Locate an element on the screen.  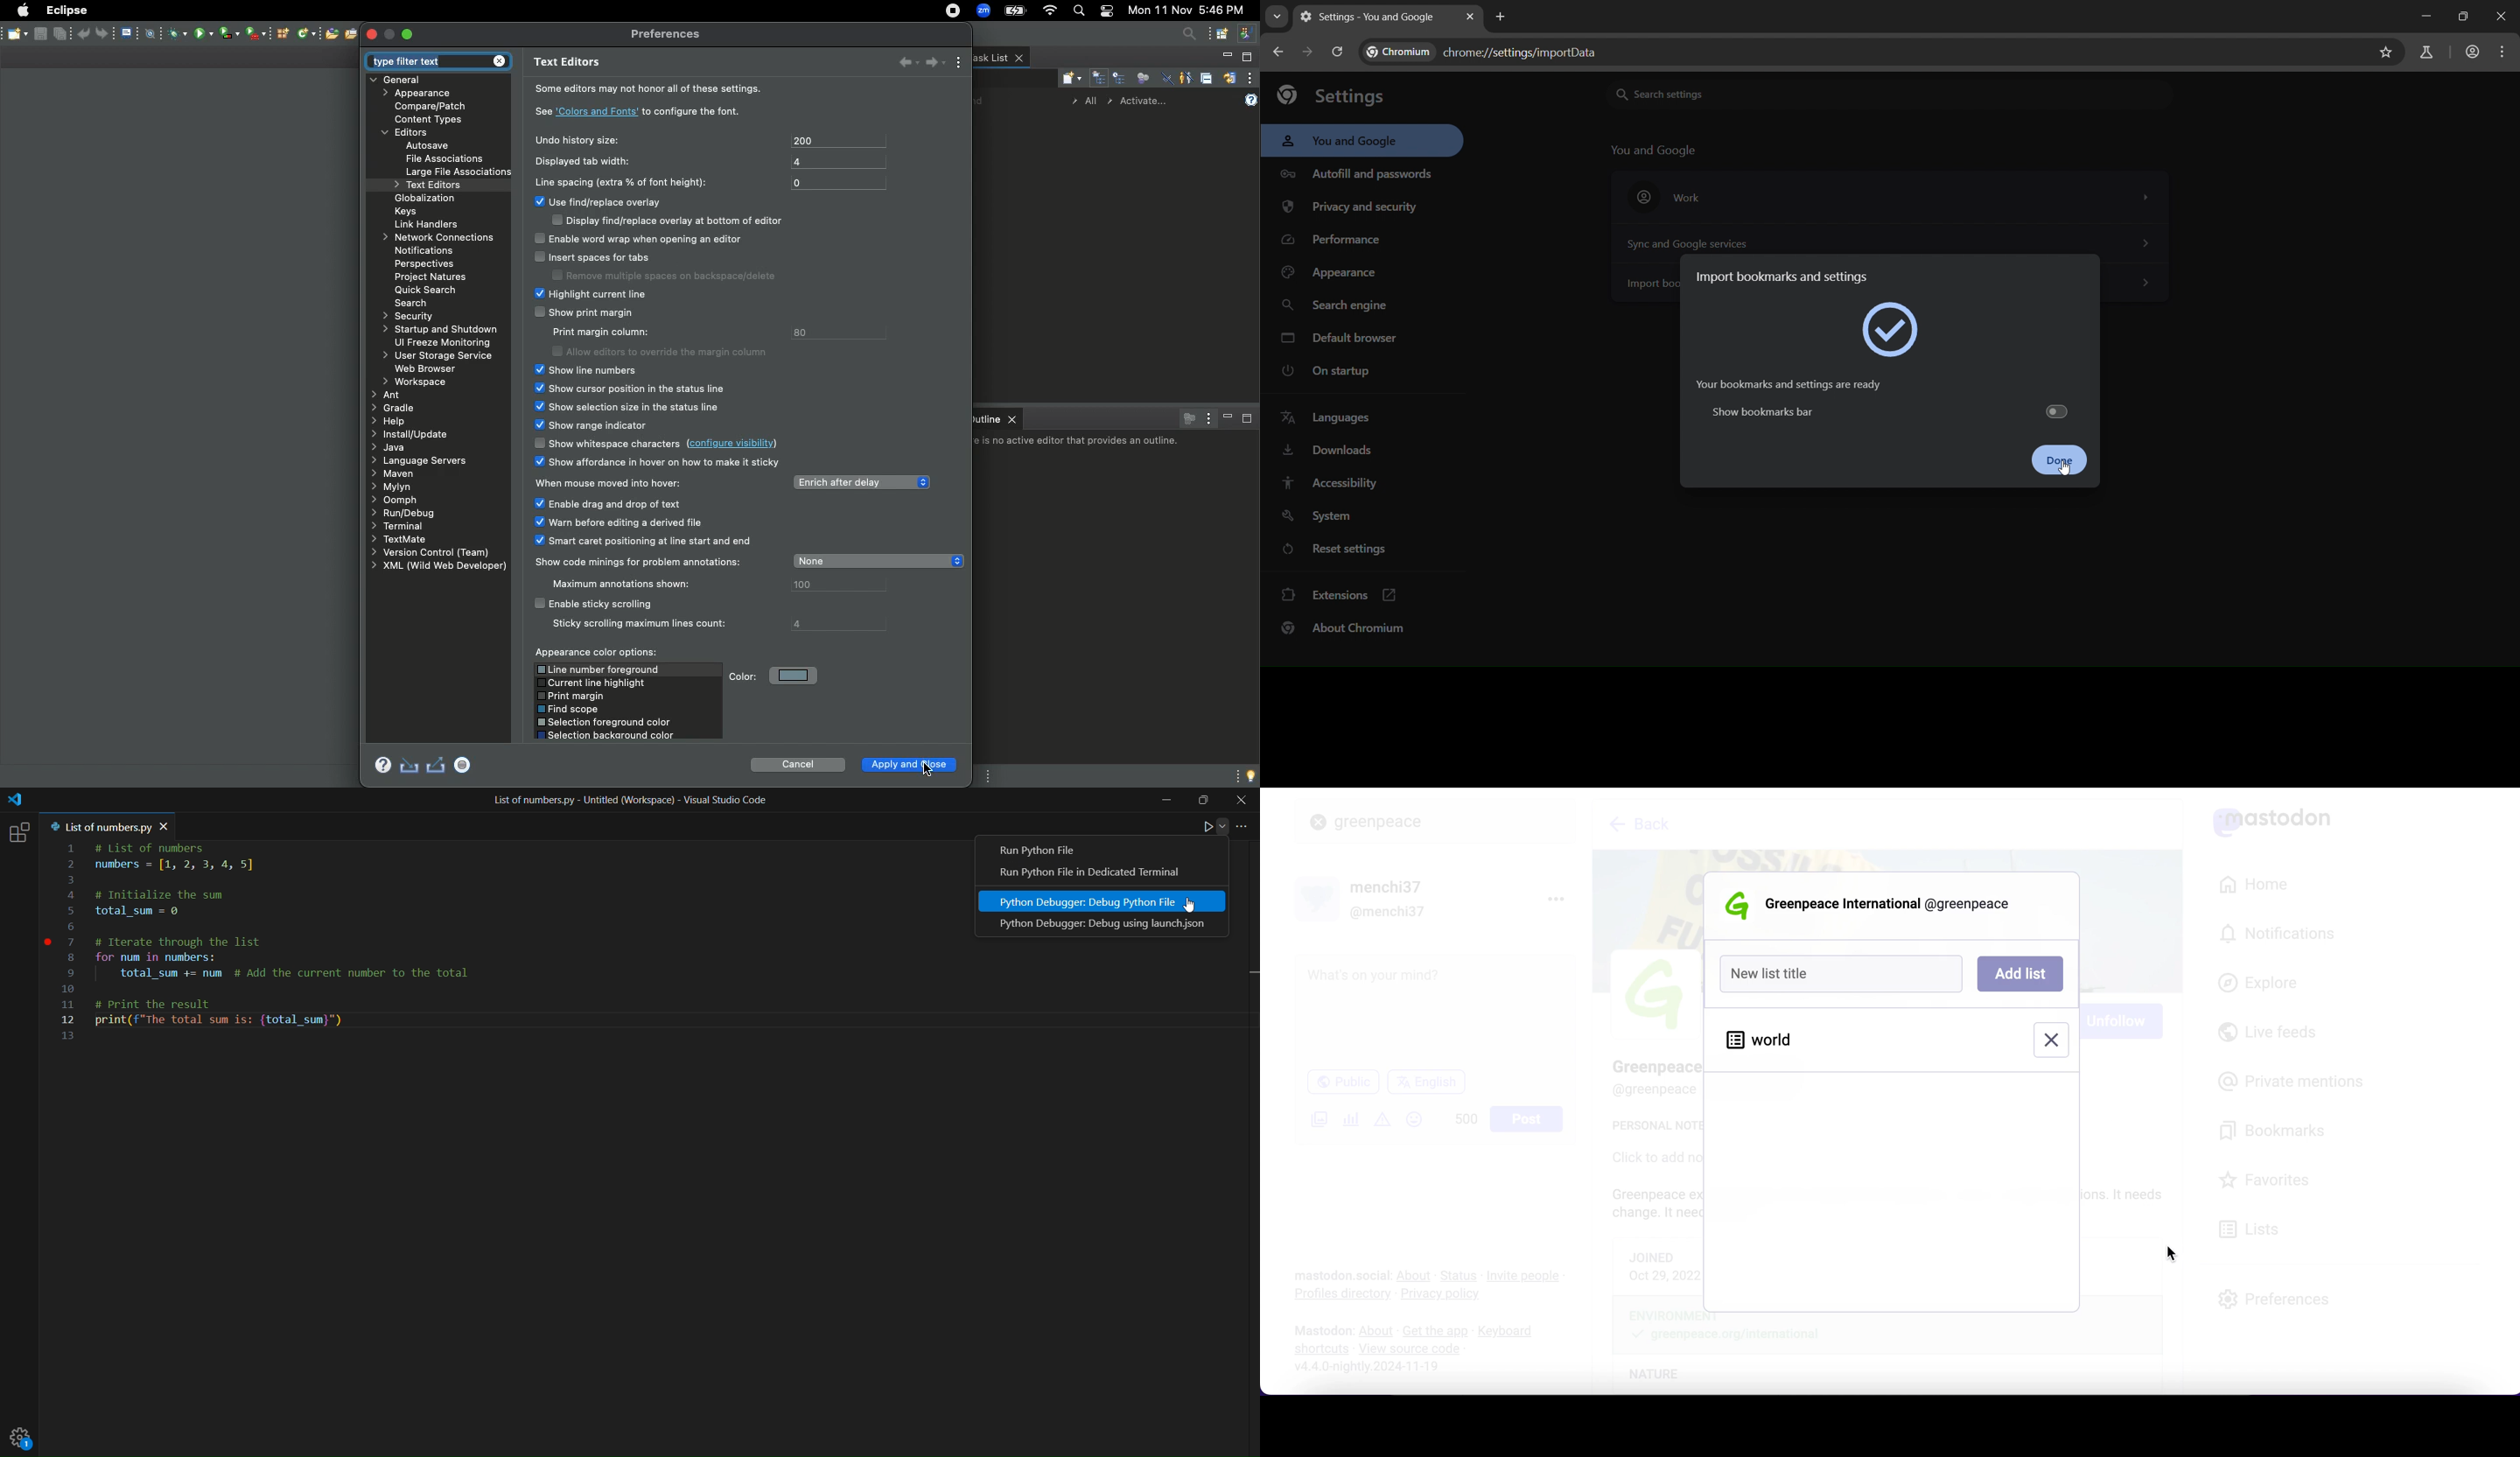
Mylyn is located at coordinates (392, 487).